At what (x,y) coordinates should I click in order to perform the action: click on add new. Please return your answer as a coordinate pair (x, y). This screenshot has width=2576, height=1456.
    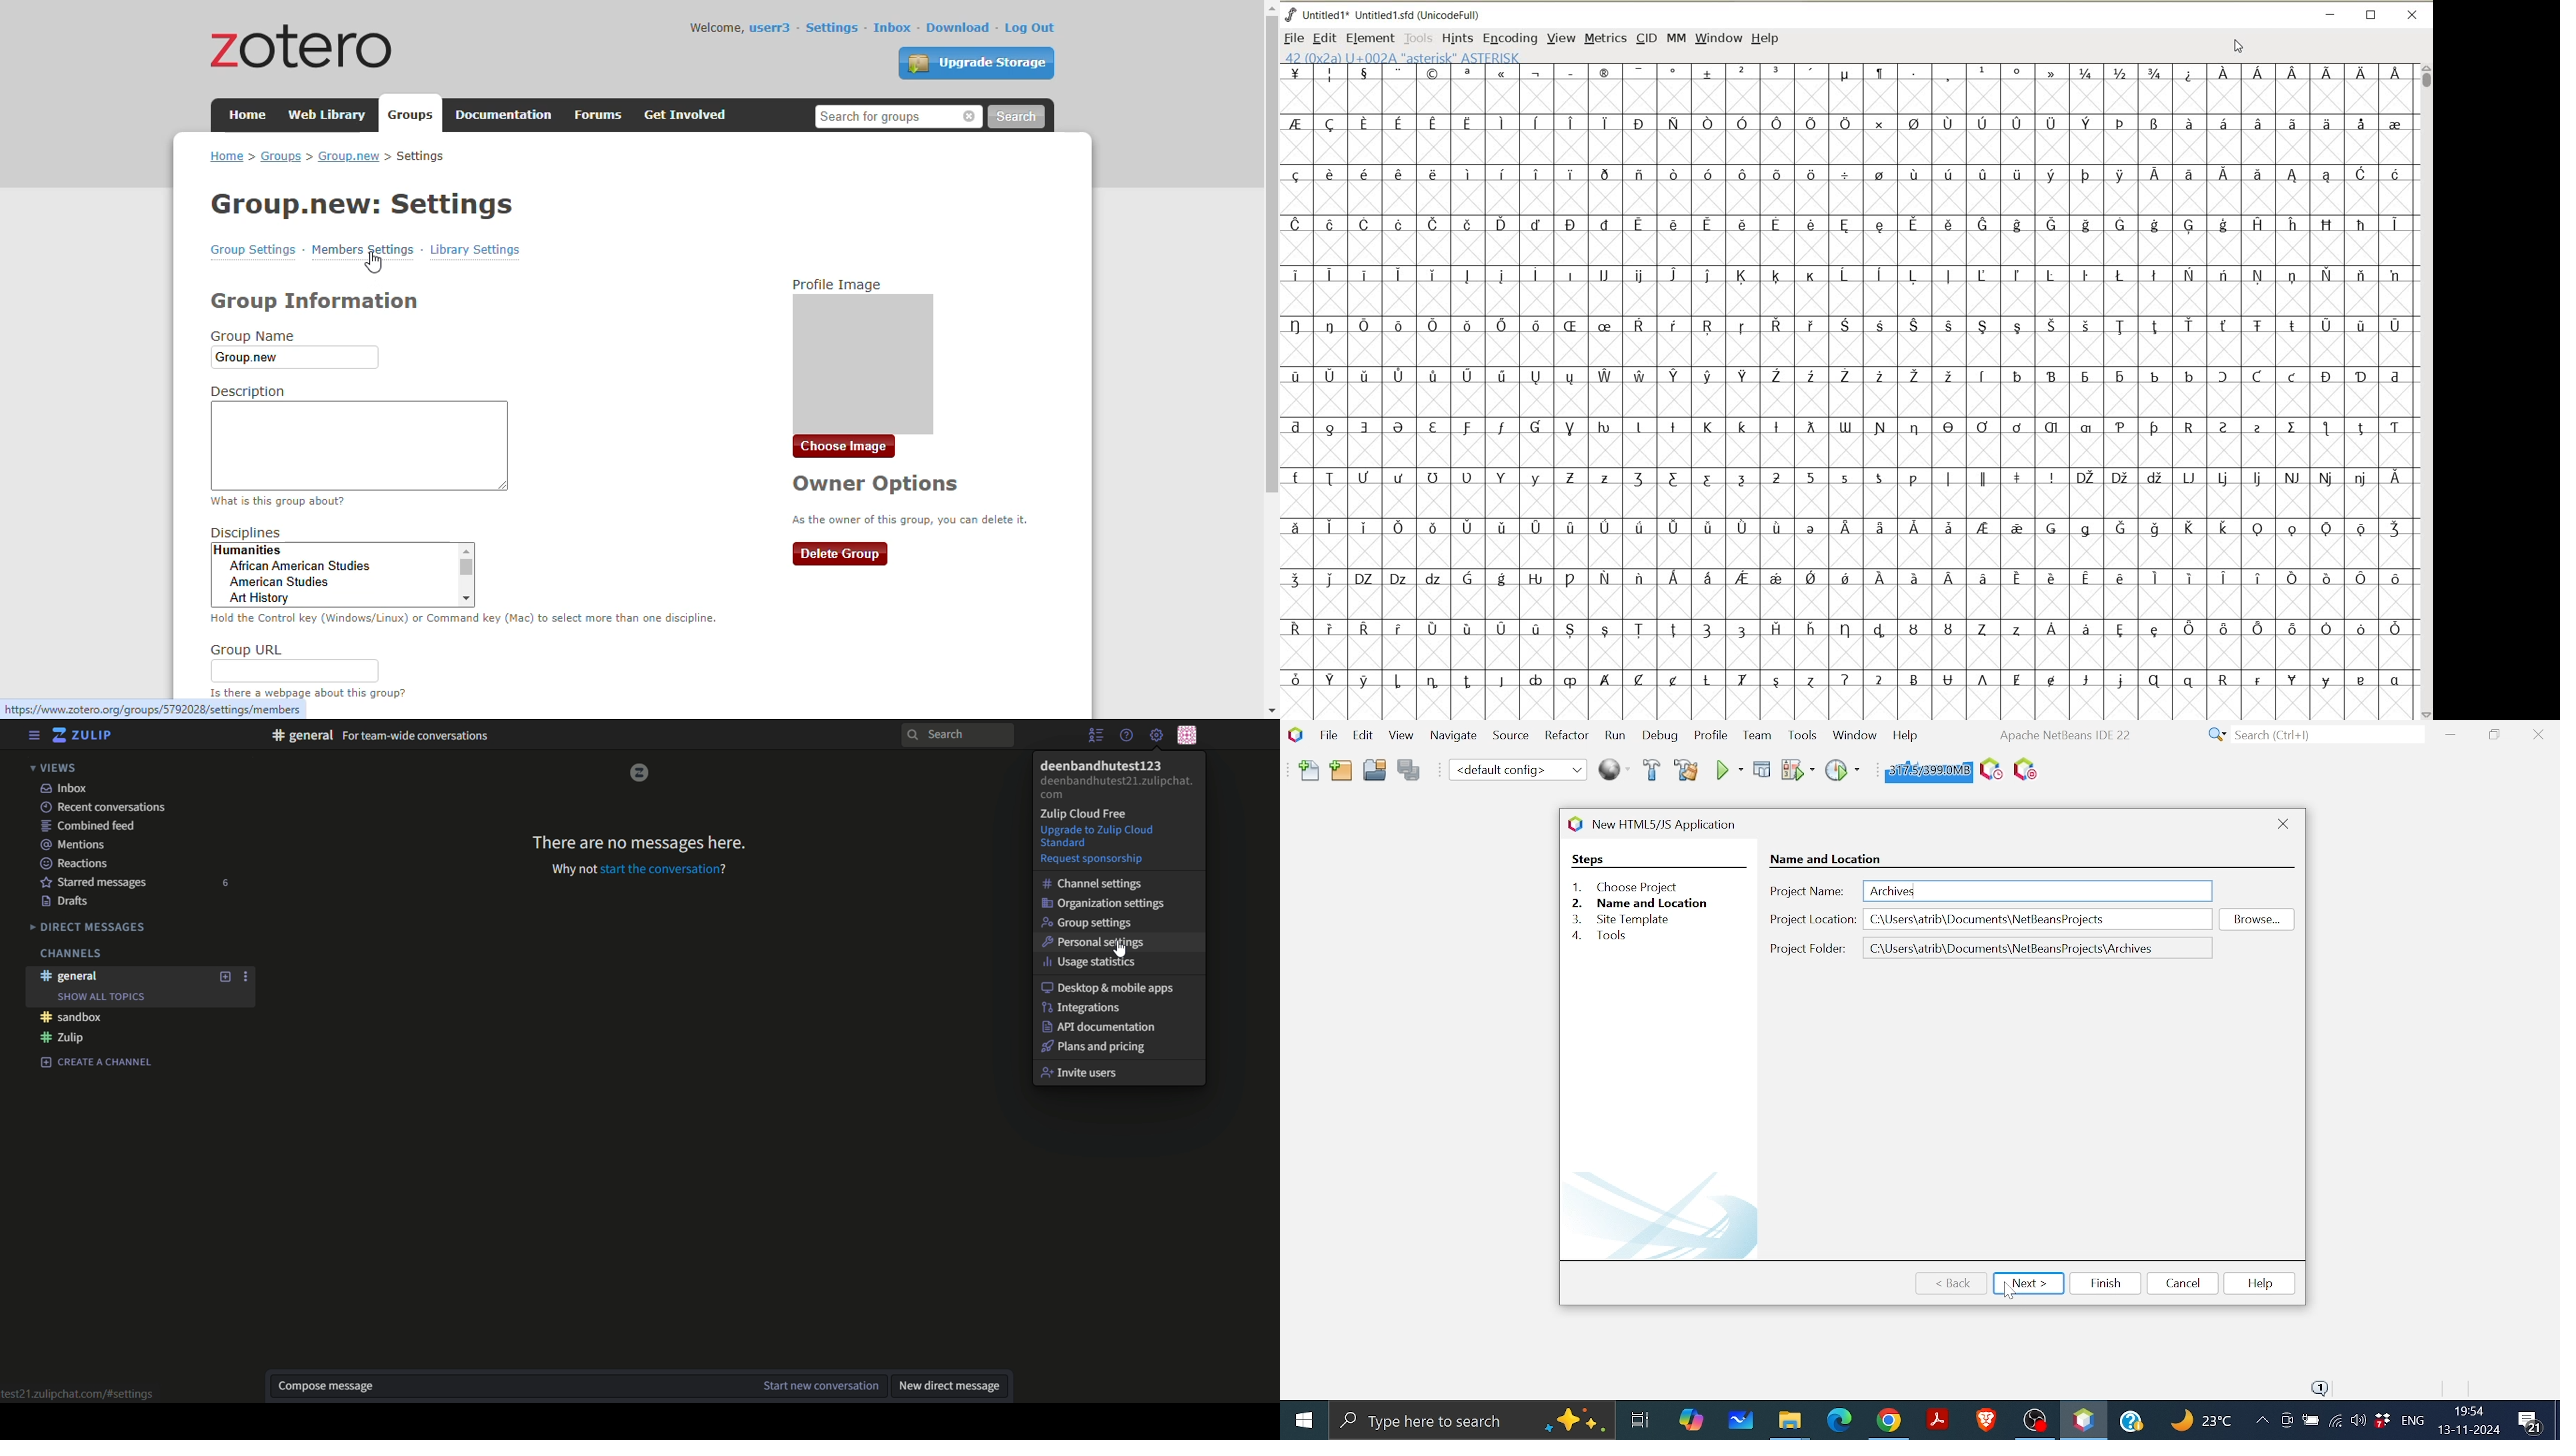
    Looking at the image, I should click on (226, 978).